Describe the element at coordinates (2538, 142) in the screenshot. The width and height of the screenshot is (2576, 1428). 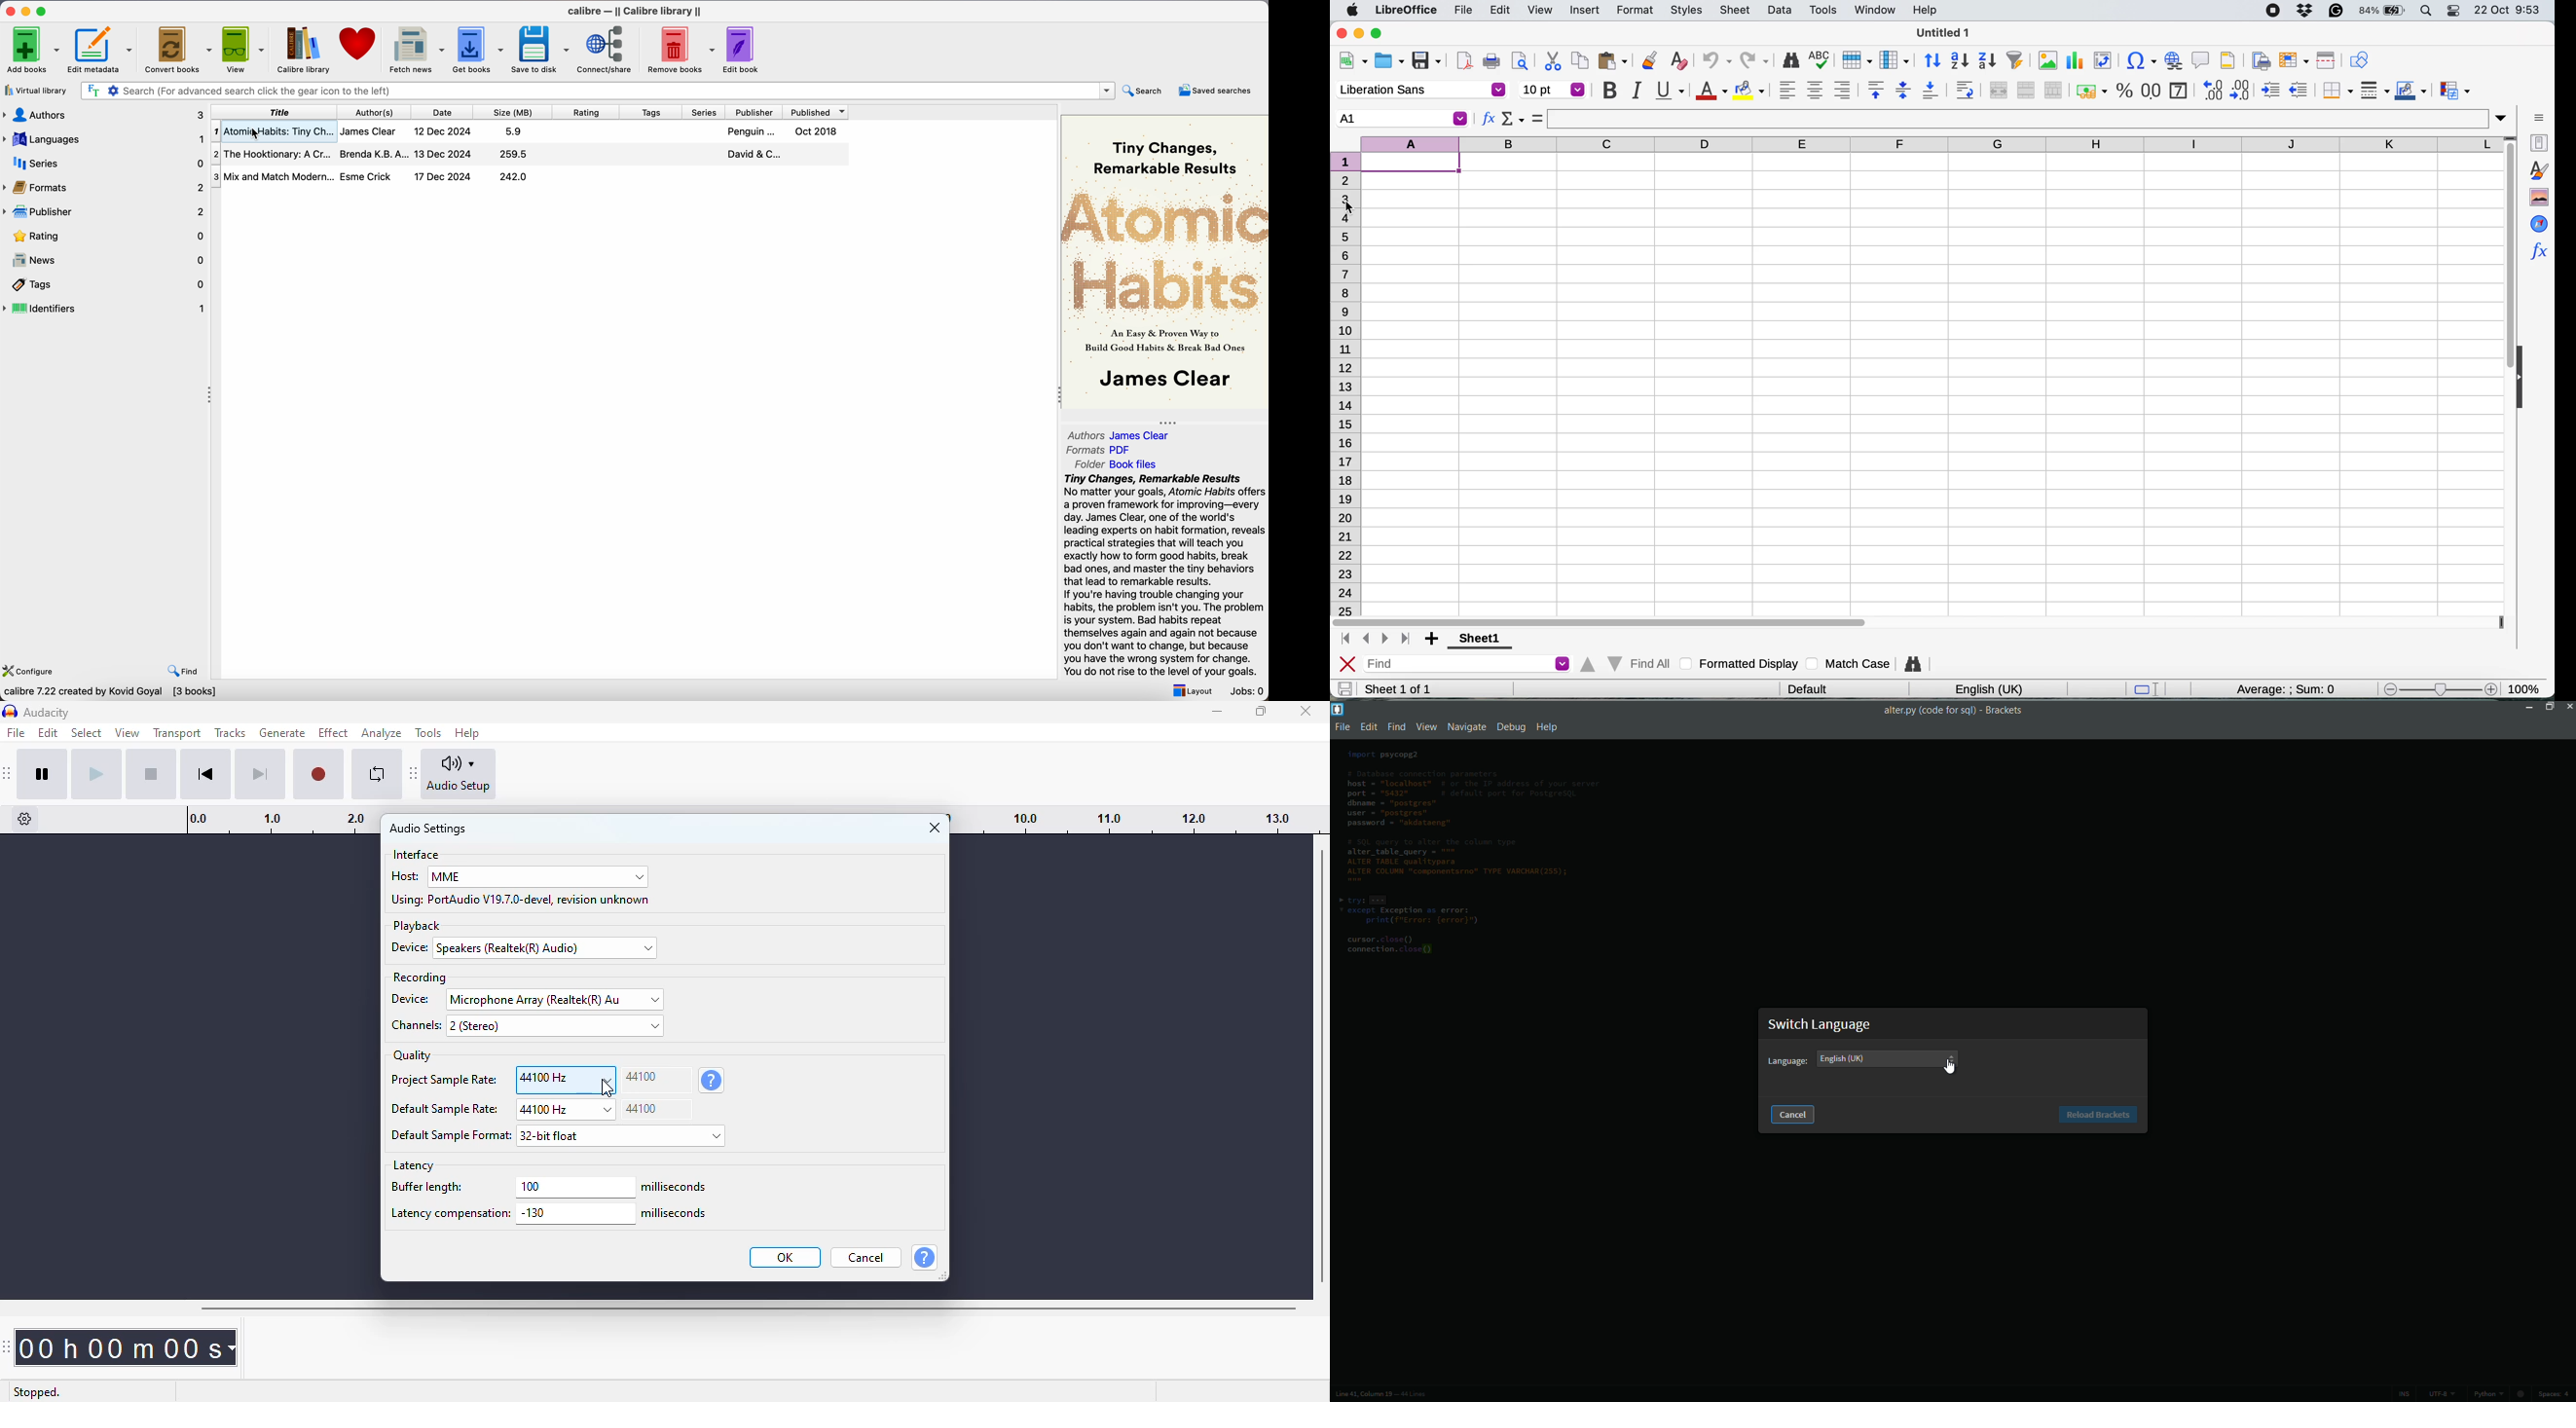
I see `properties` at that location.